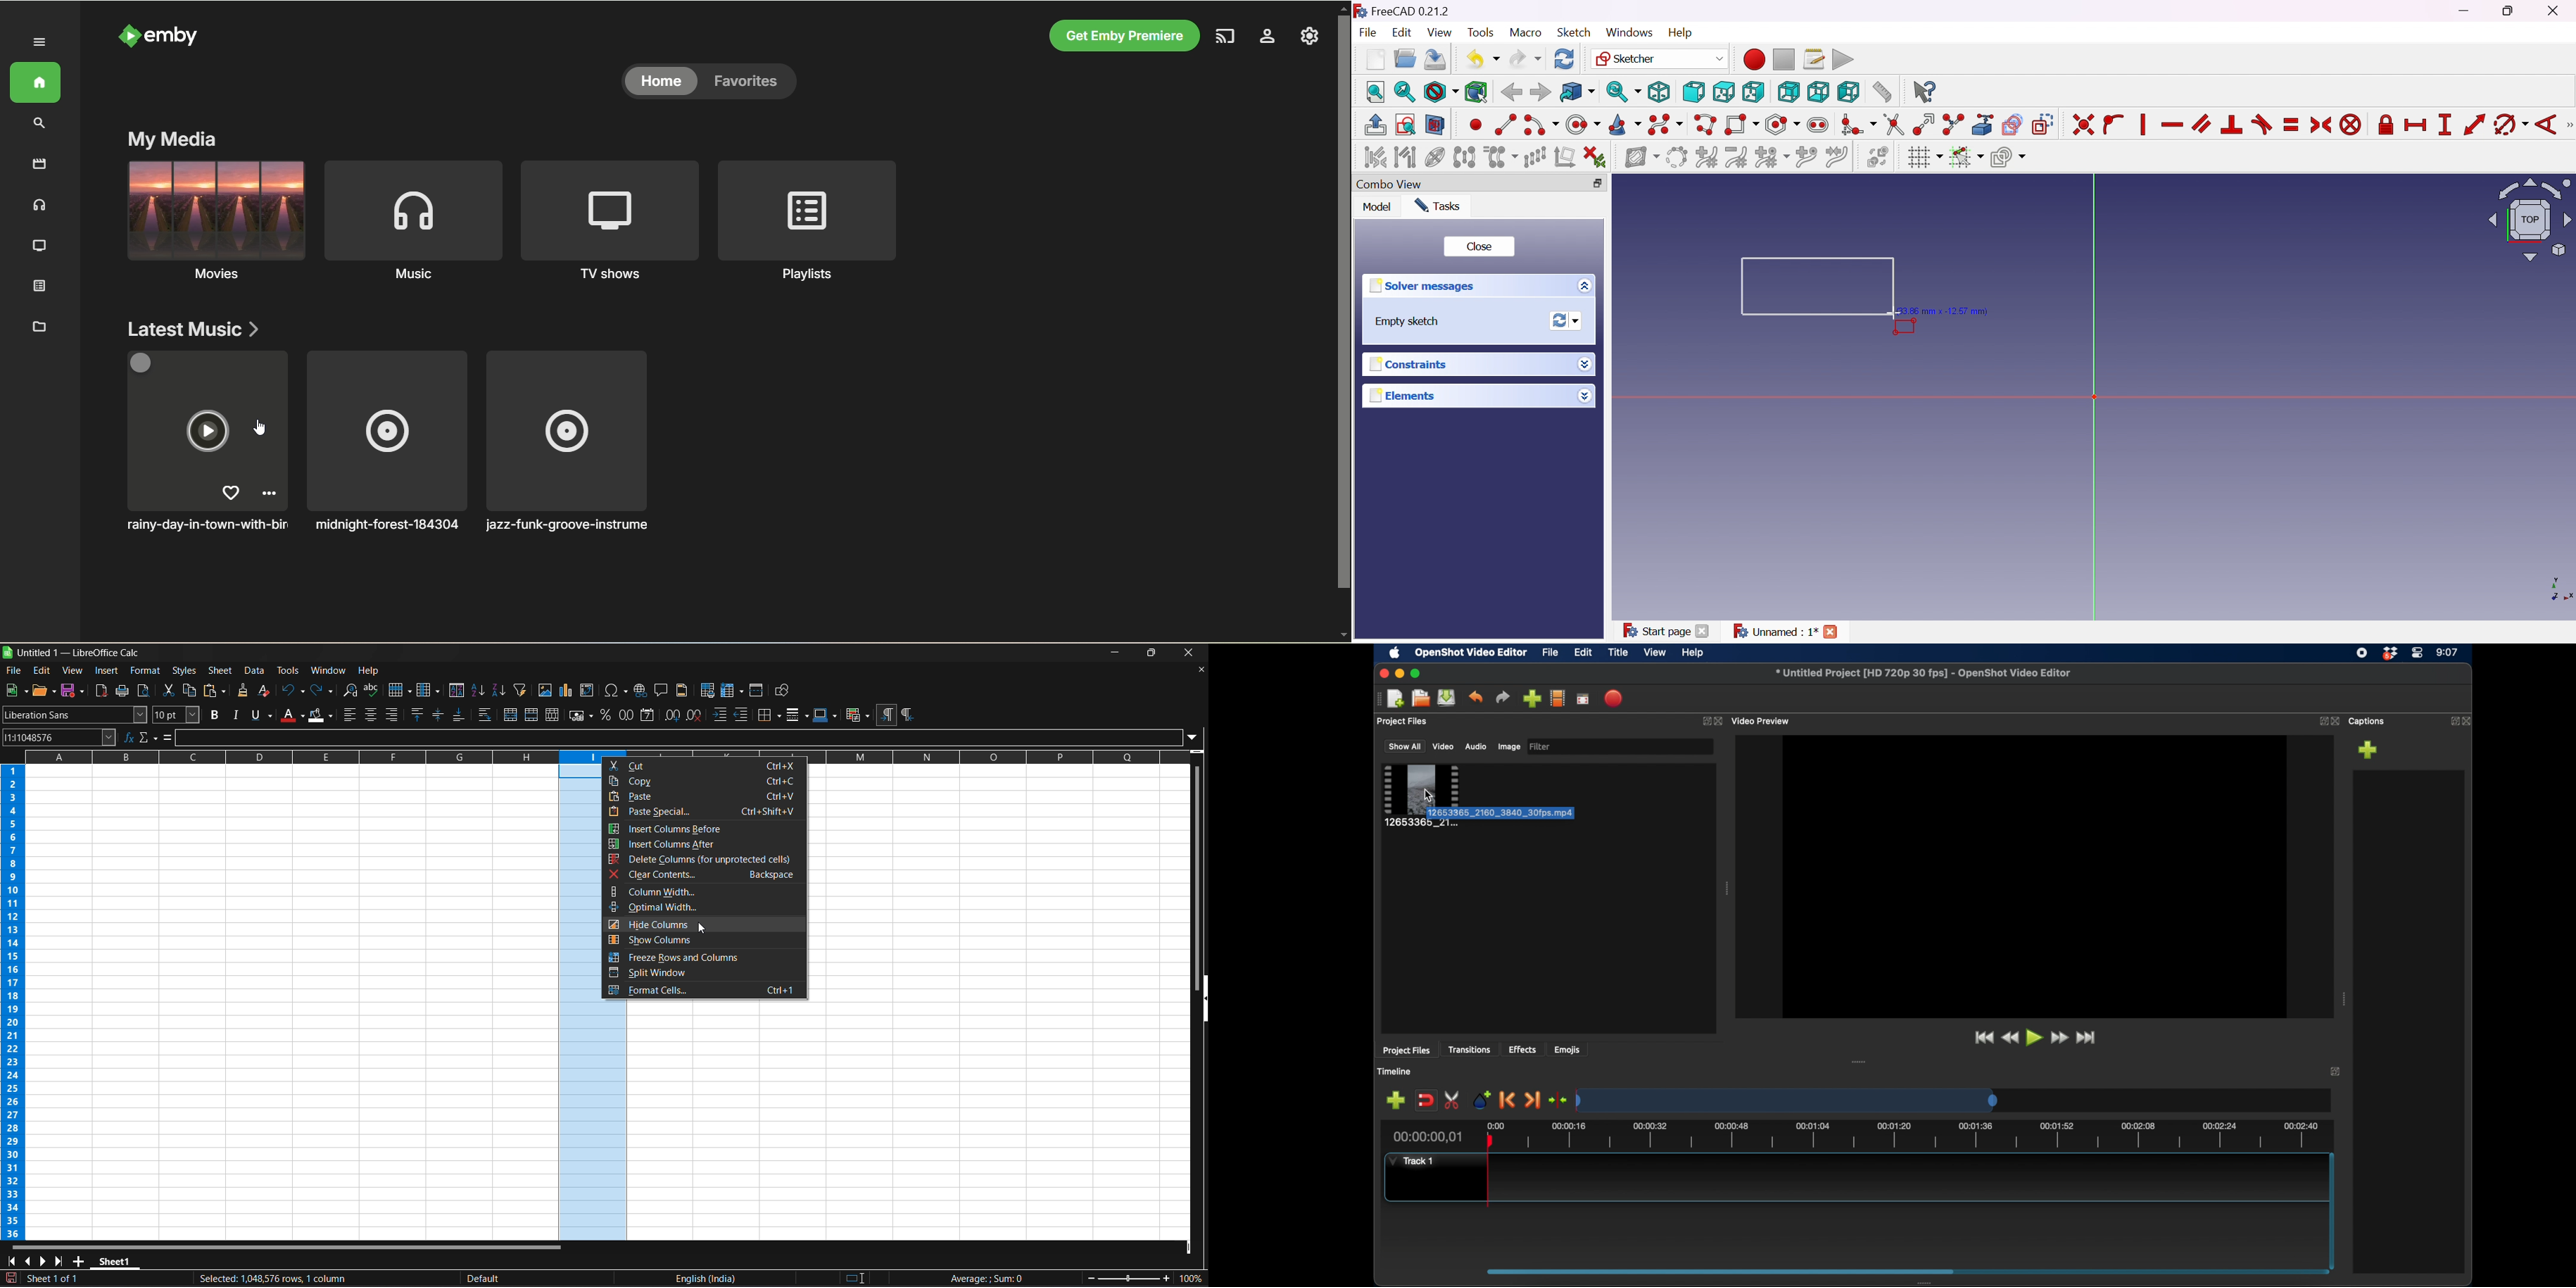  What do you see at coordinates (175, 137) in the screenshot?
I see `my media` at bounding box center [175, 137].